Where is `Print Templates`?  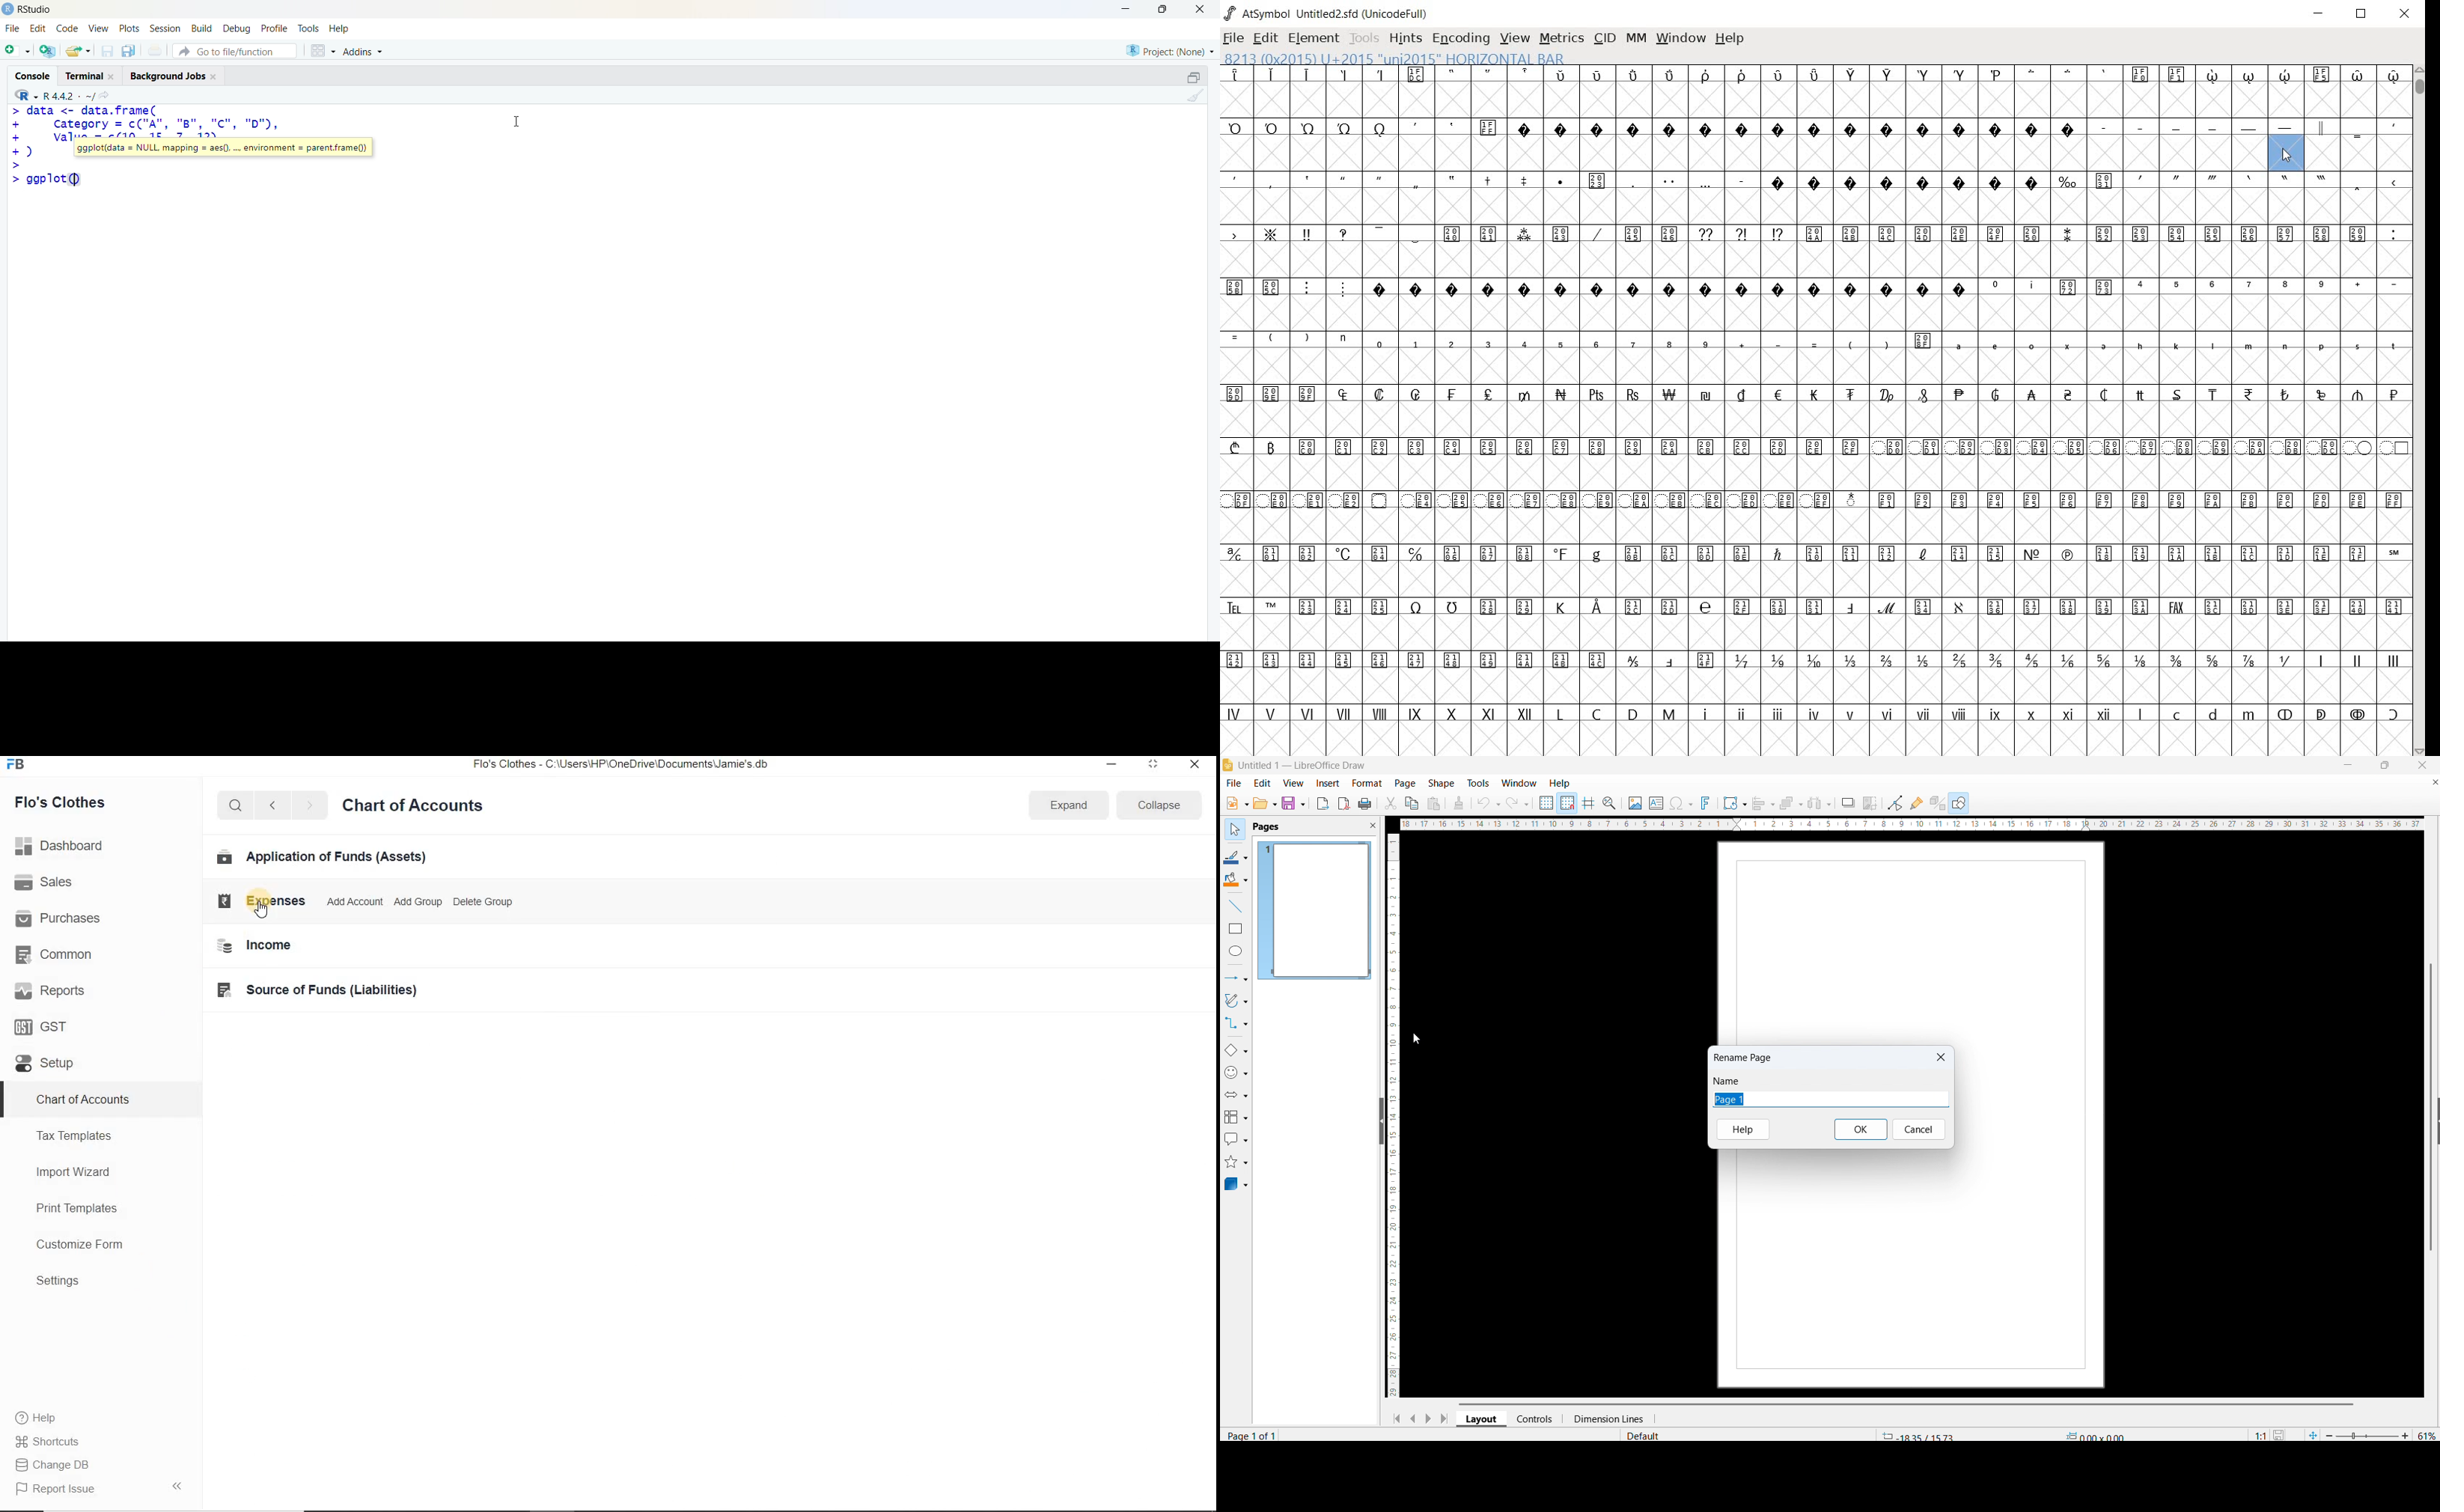
Print Templates is located at coordinates (77, 1209).